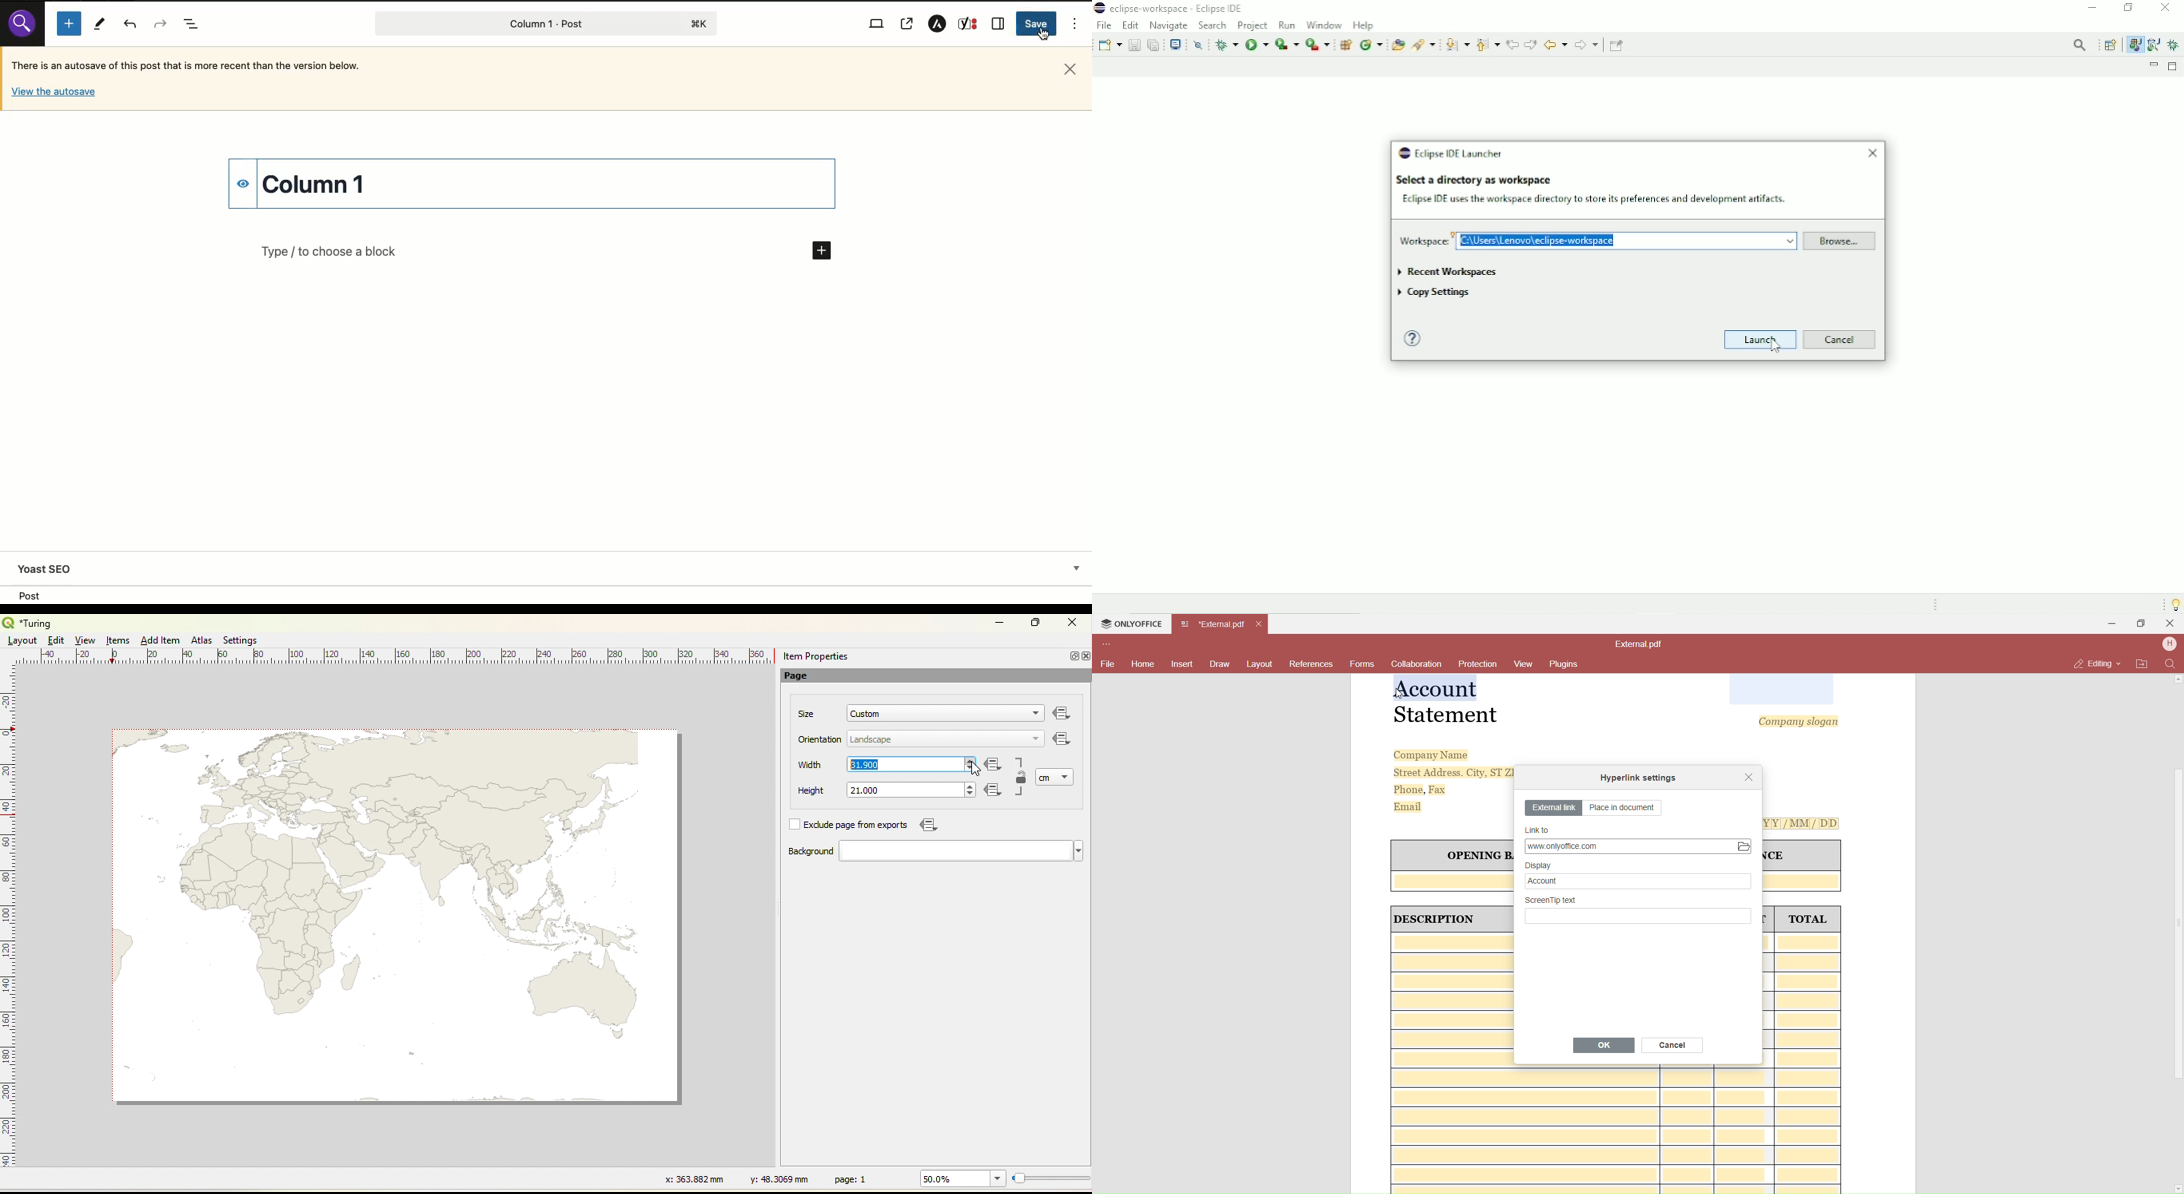  Describe the element at coordinates (1555, 43) in the screenshot. I see `Back` at that location.